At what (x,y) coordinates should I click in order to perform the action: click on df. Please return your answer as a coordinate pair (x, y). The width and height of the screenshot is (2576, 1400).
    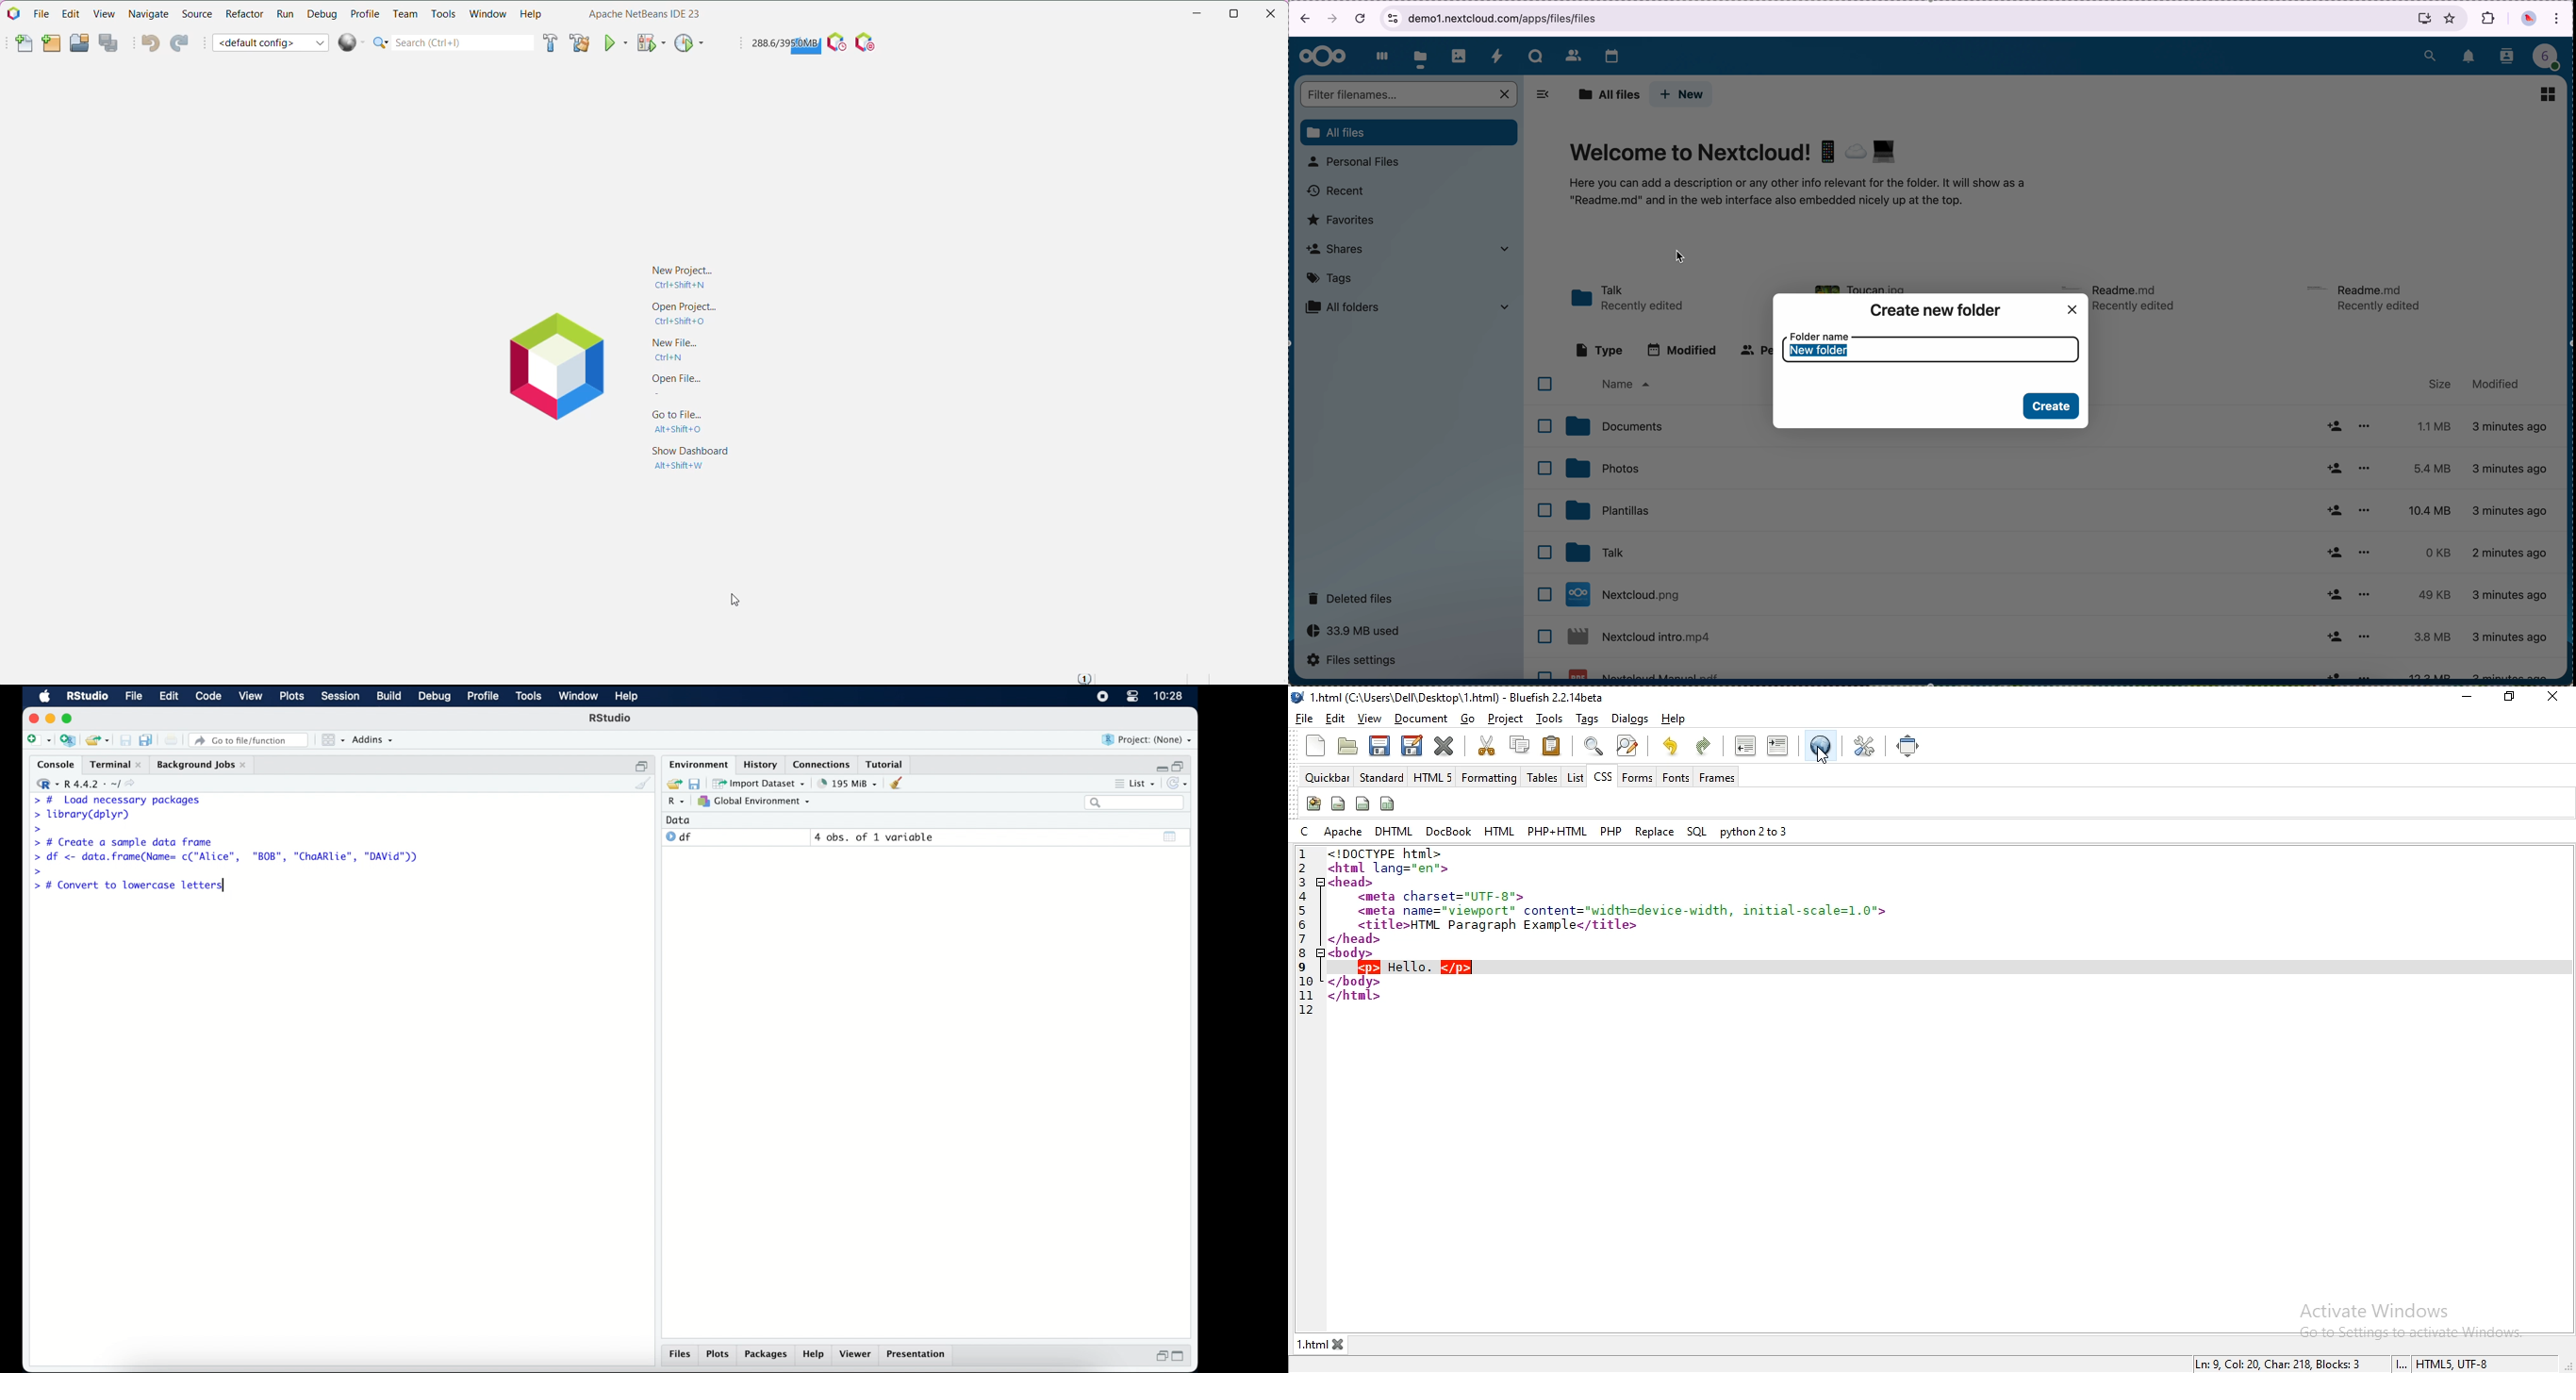
    Looking at the image, I should click on (679, 837).